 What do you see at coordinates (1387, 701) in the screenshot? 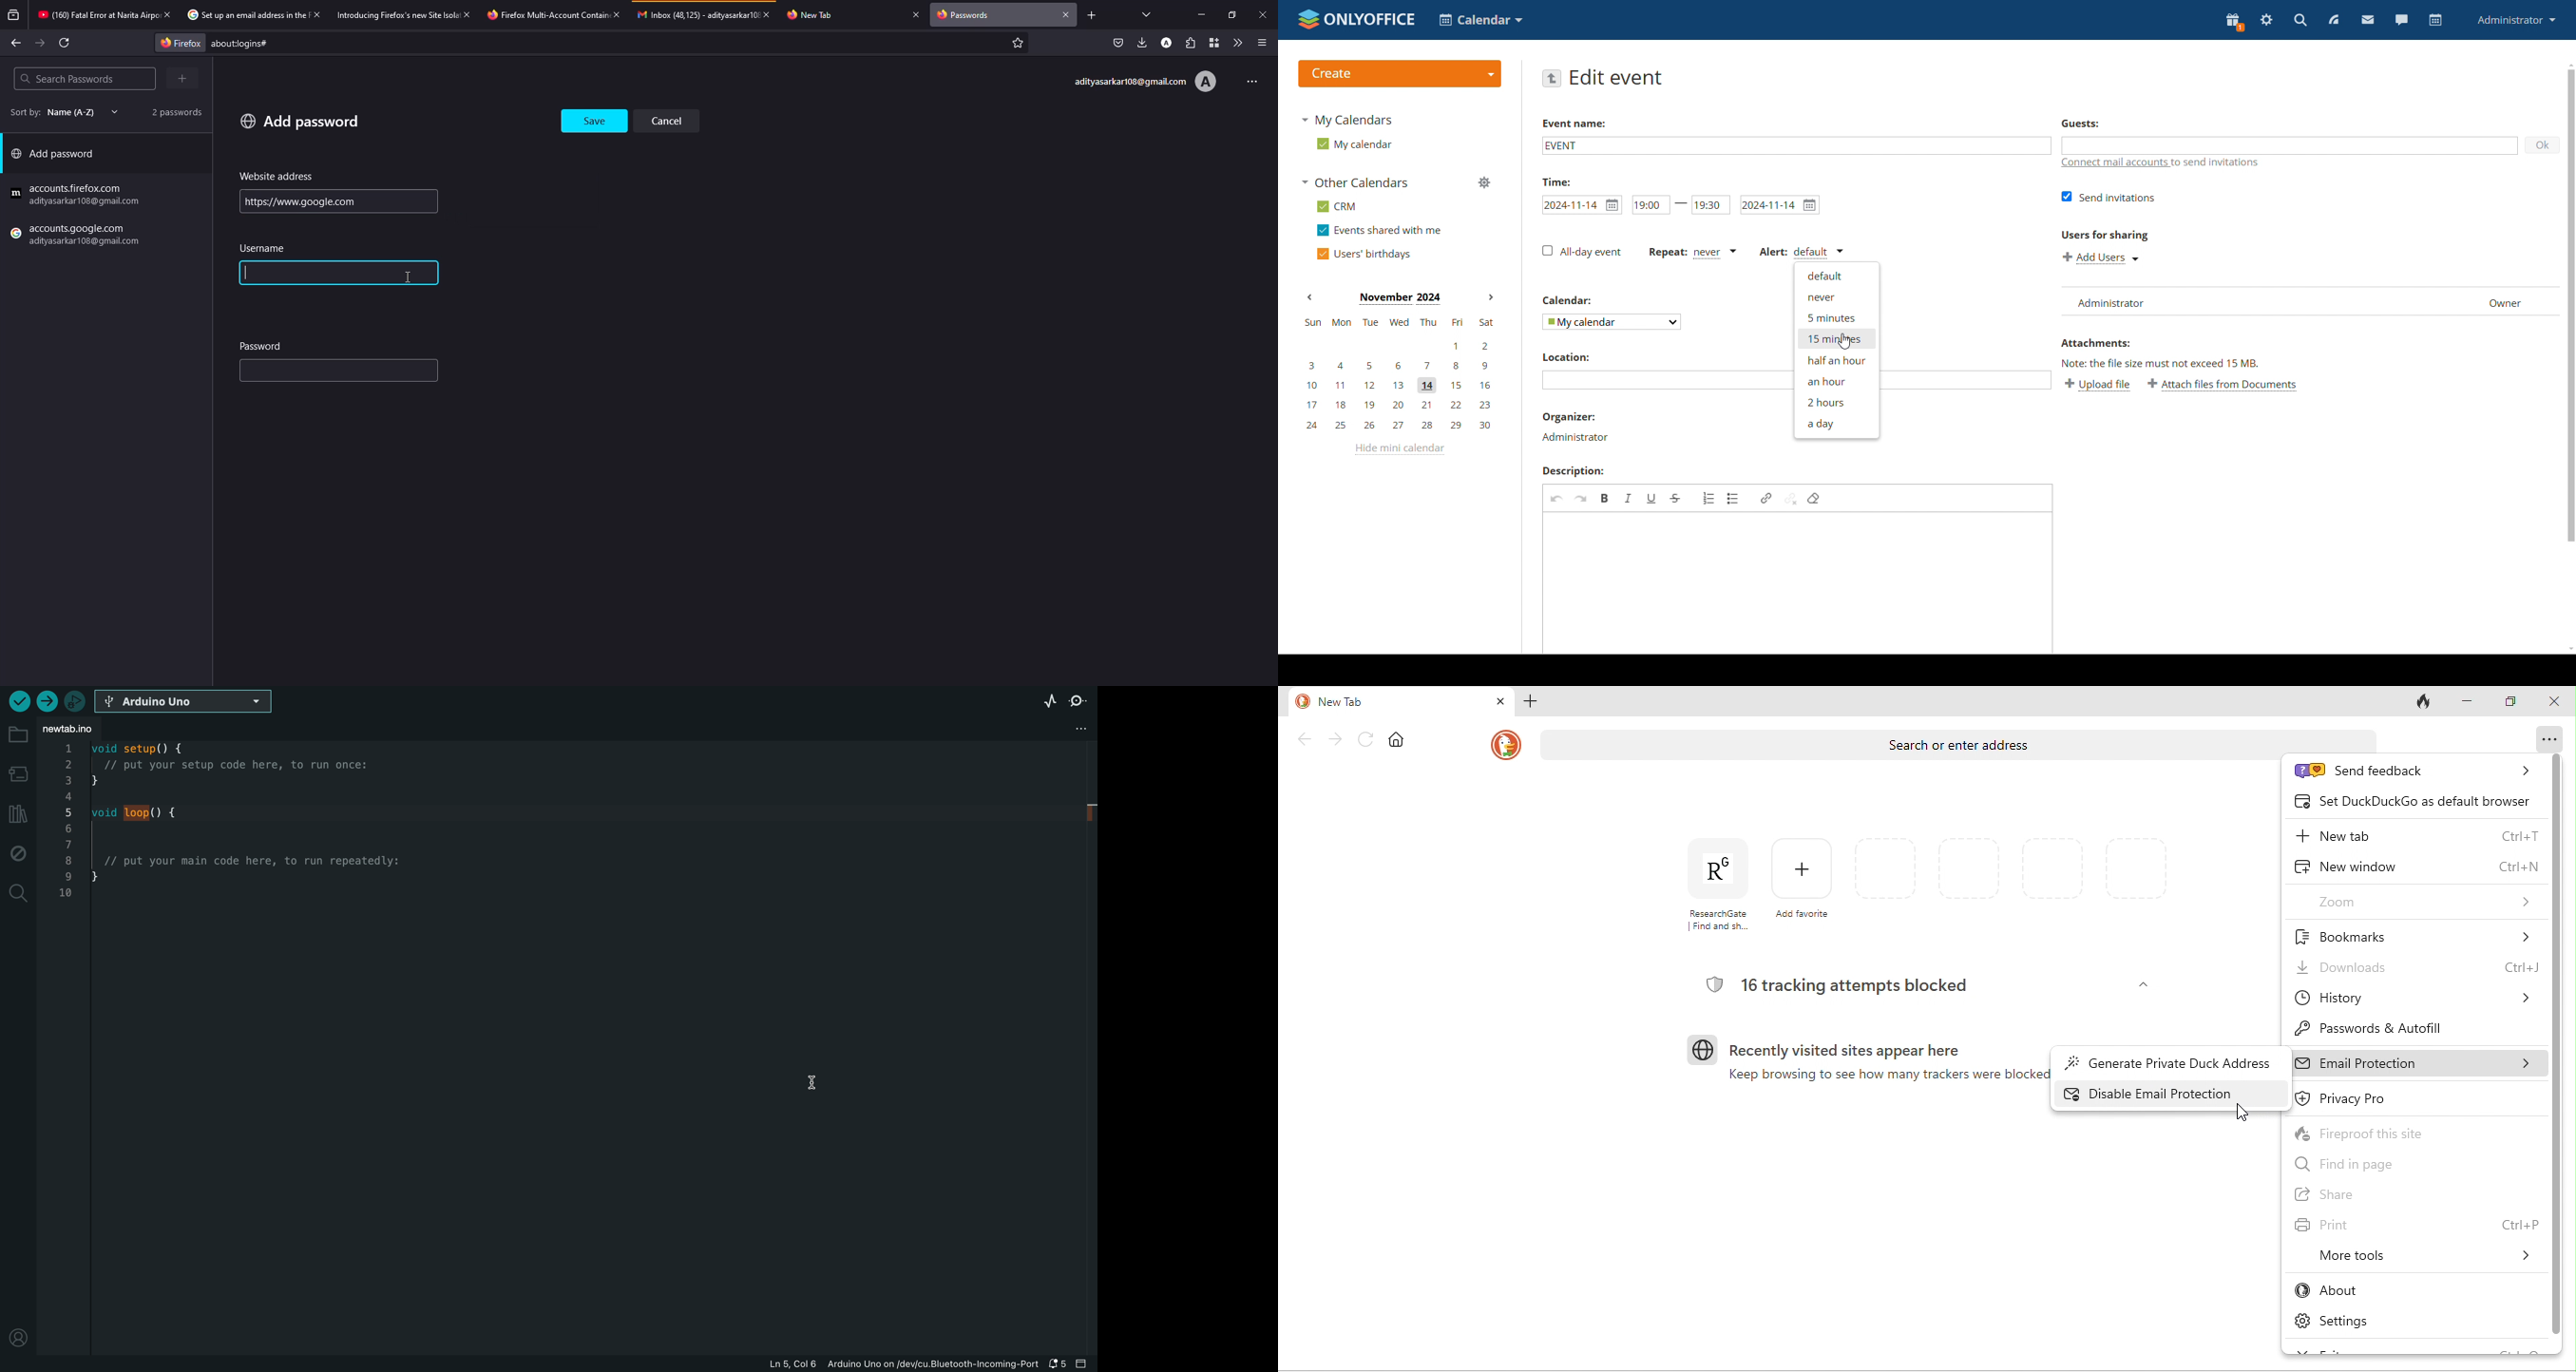
I see `new tab` at bounding box center [1387, 701].